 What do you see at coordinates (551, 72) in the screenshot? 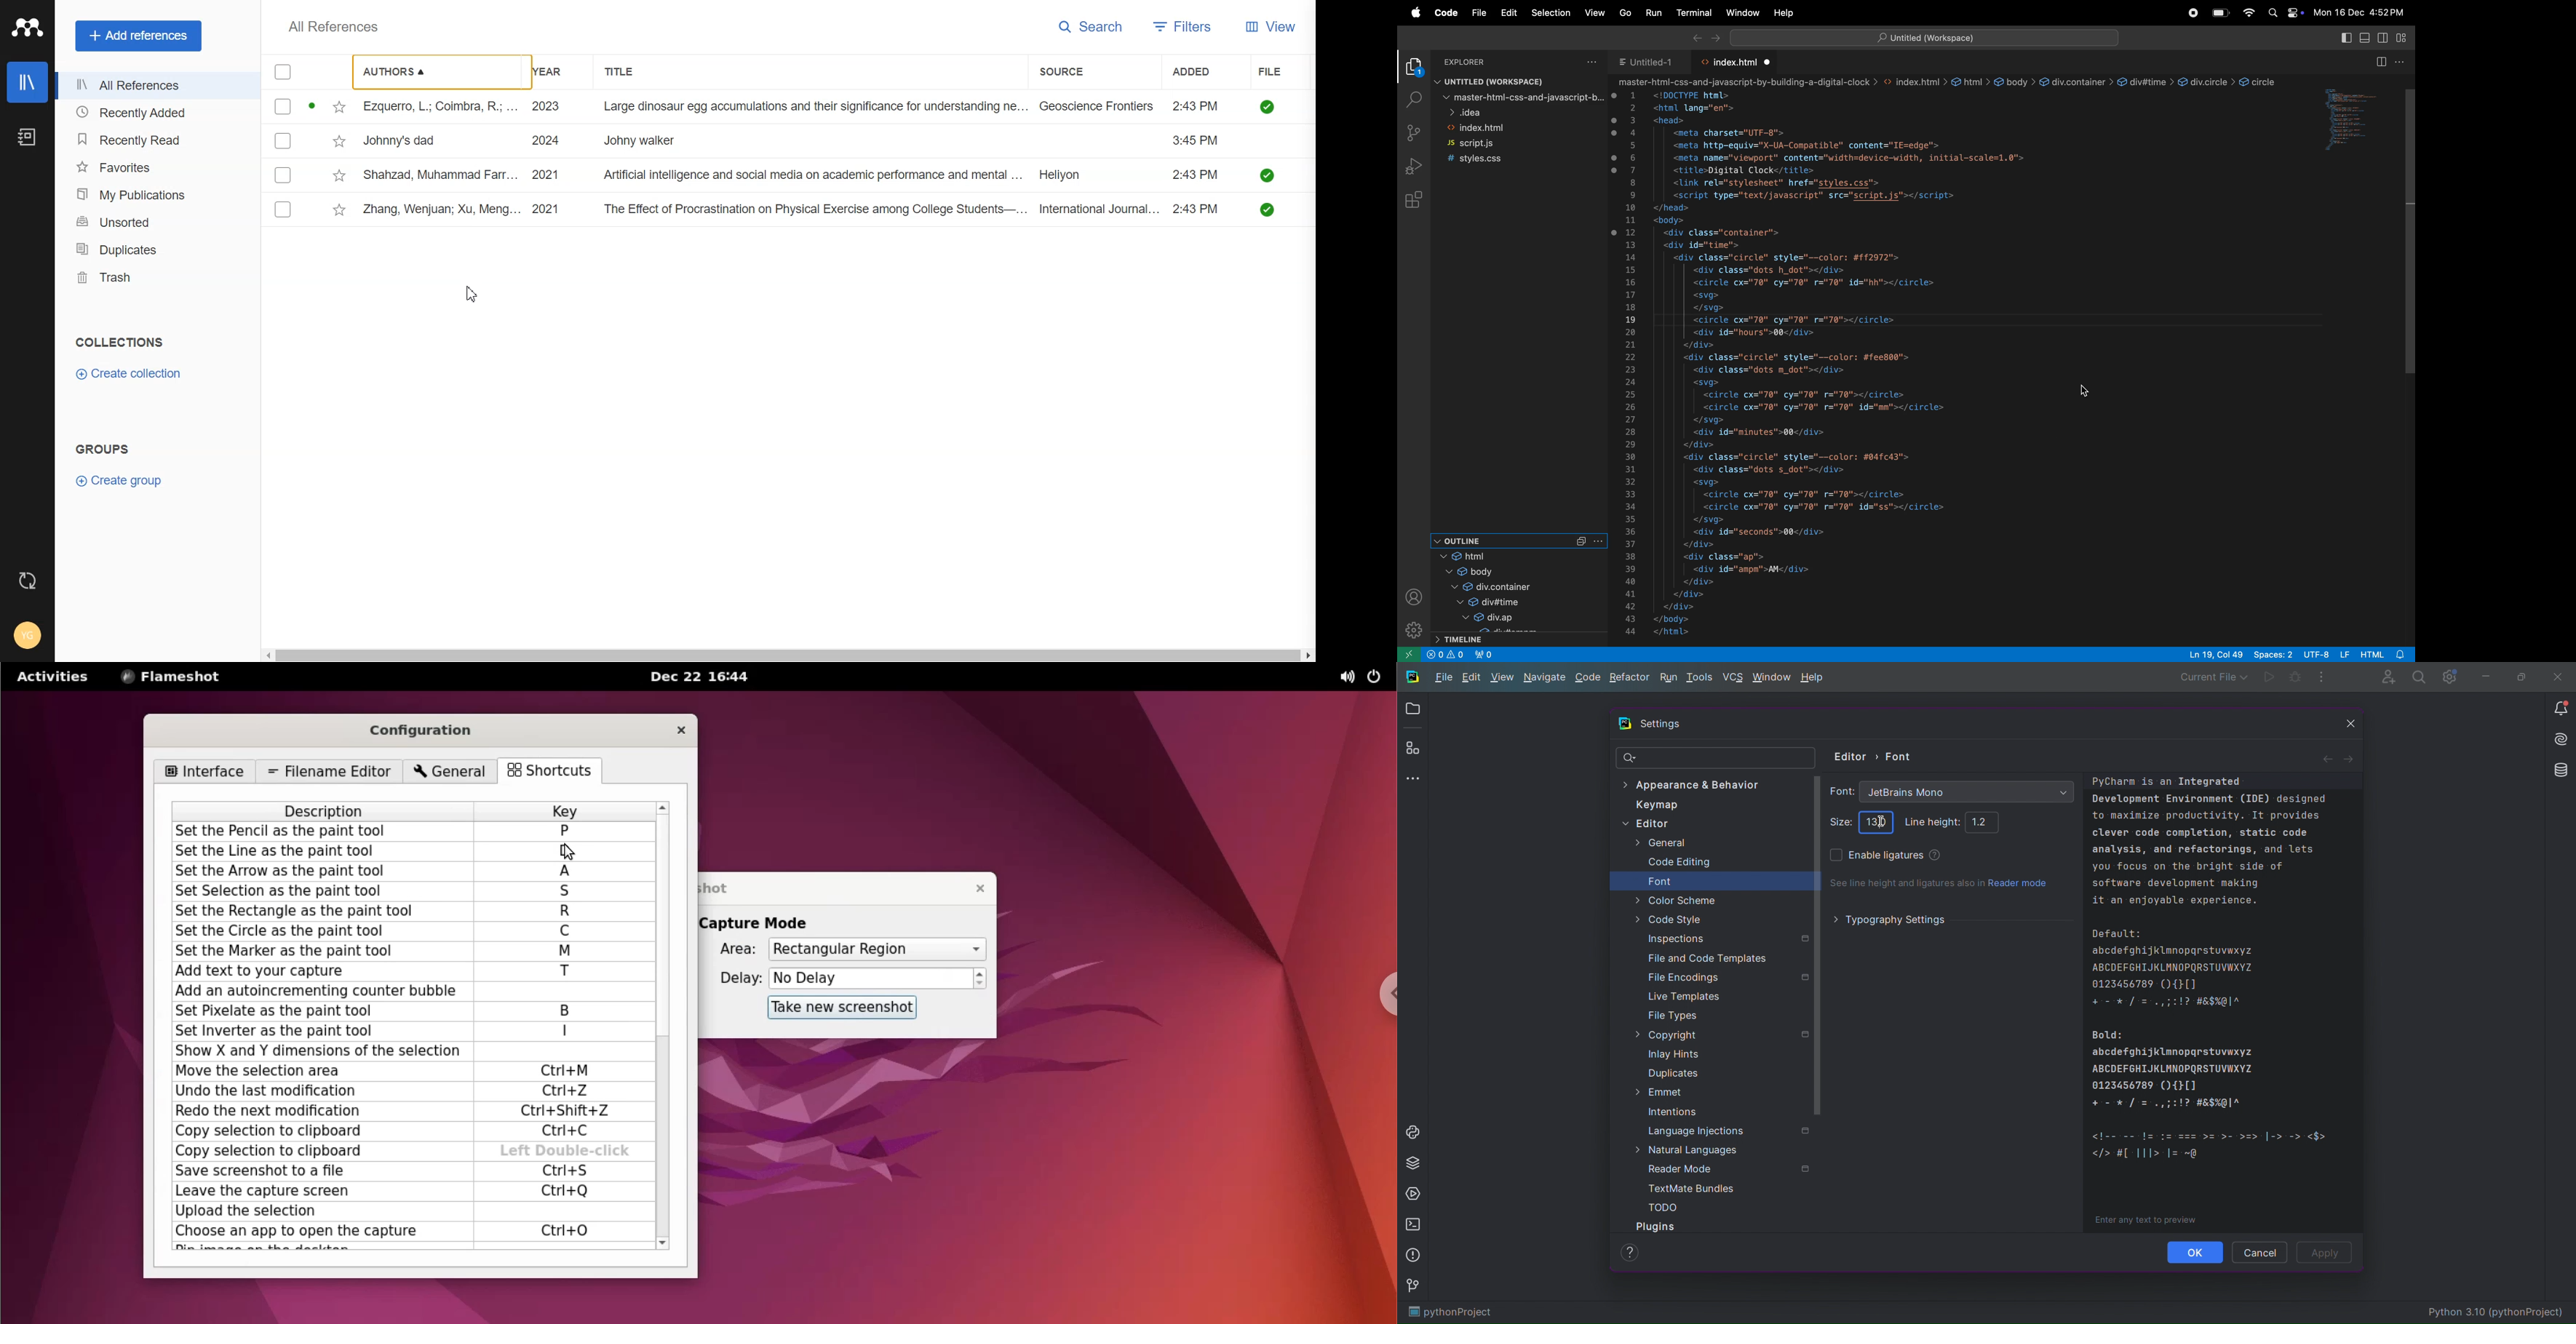
I see `year` at bounding box center [551, 72].